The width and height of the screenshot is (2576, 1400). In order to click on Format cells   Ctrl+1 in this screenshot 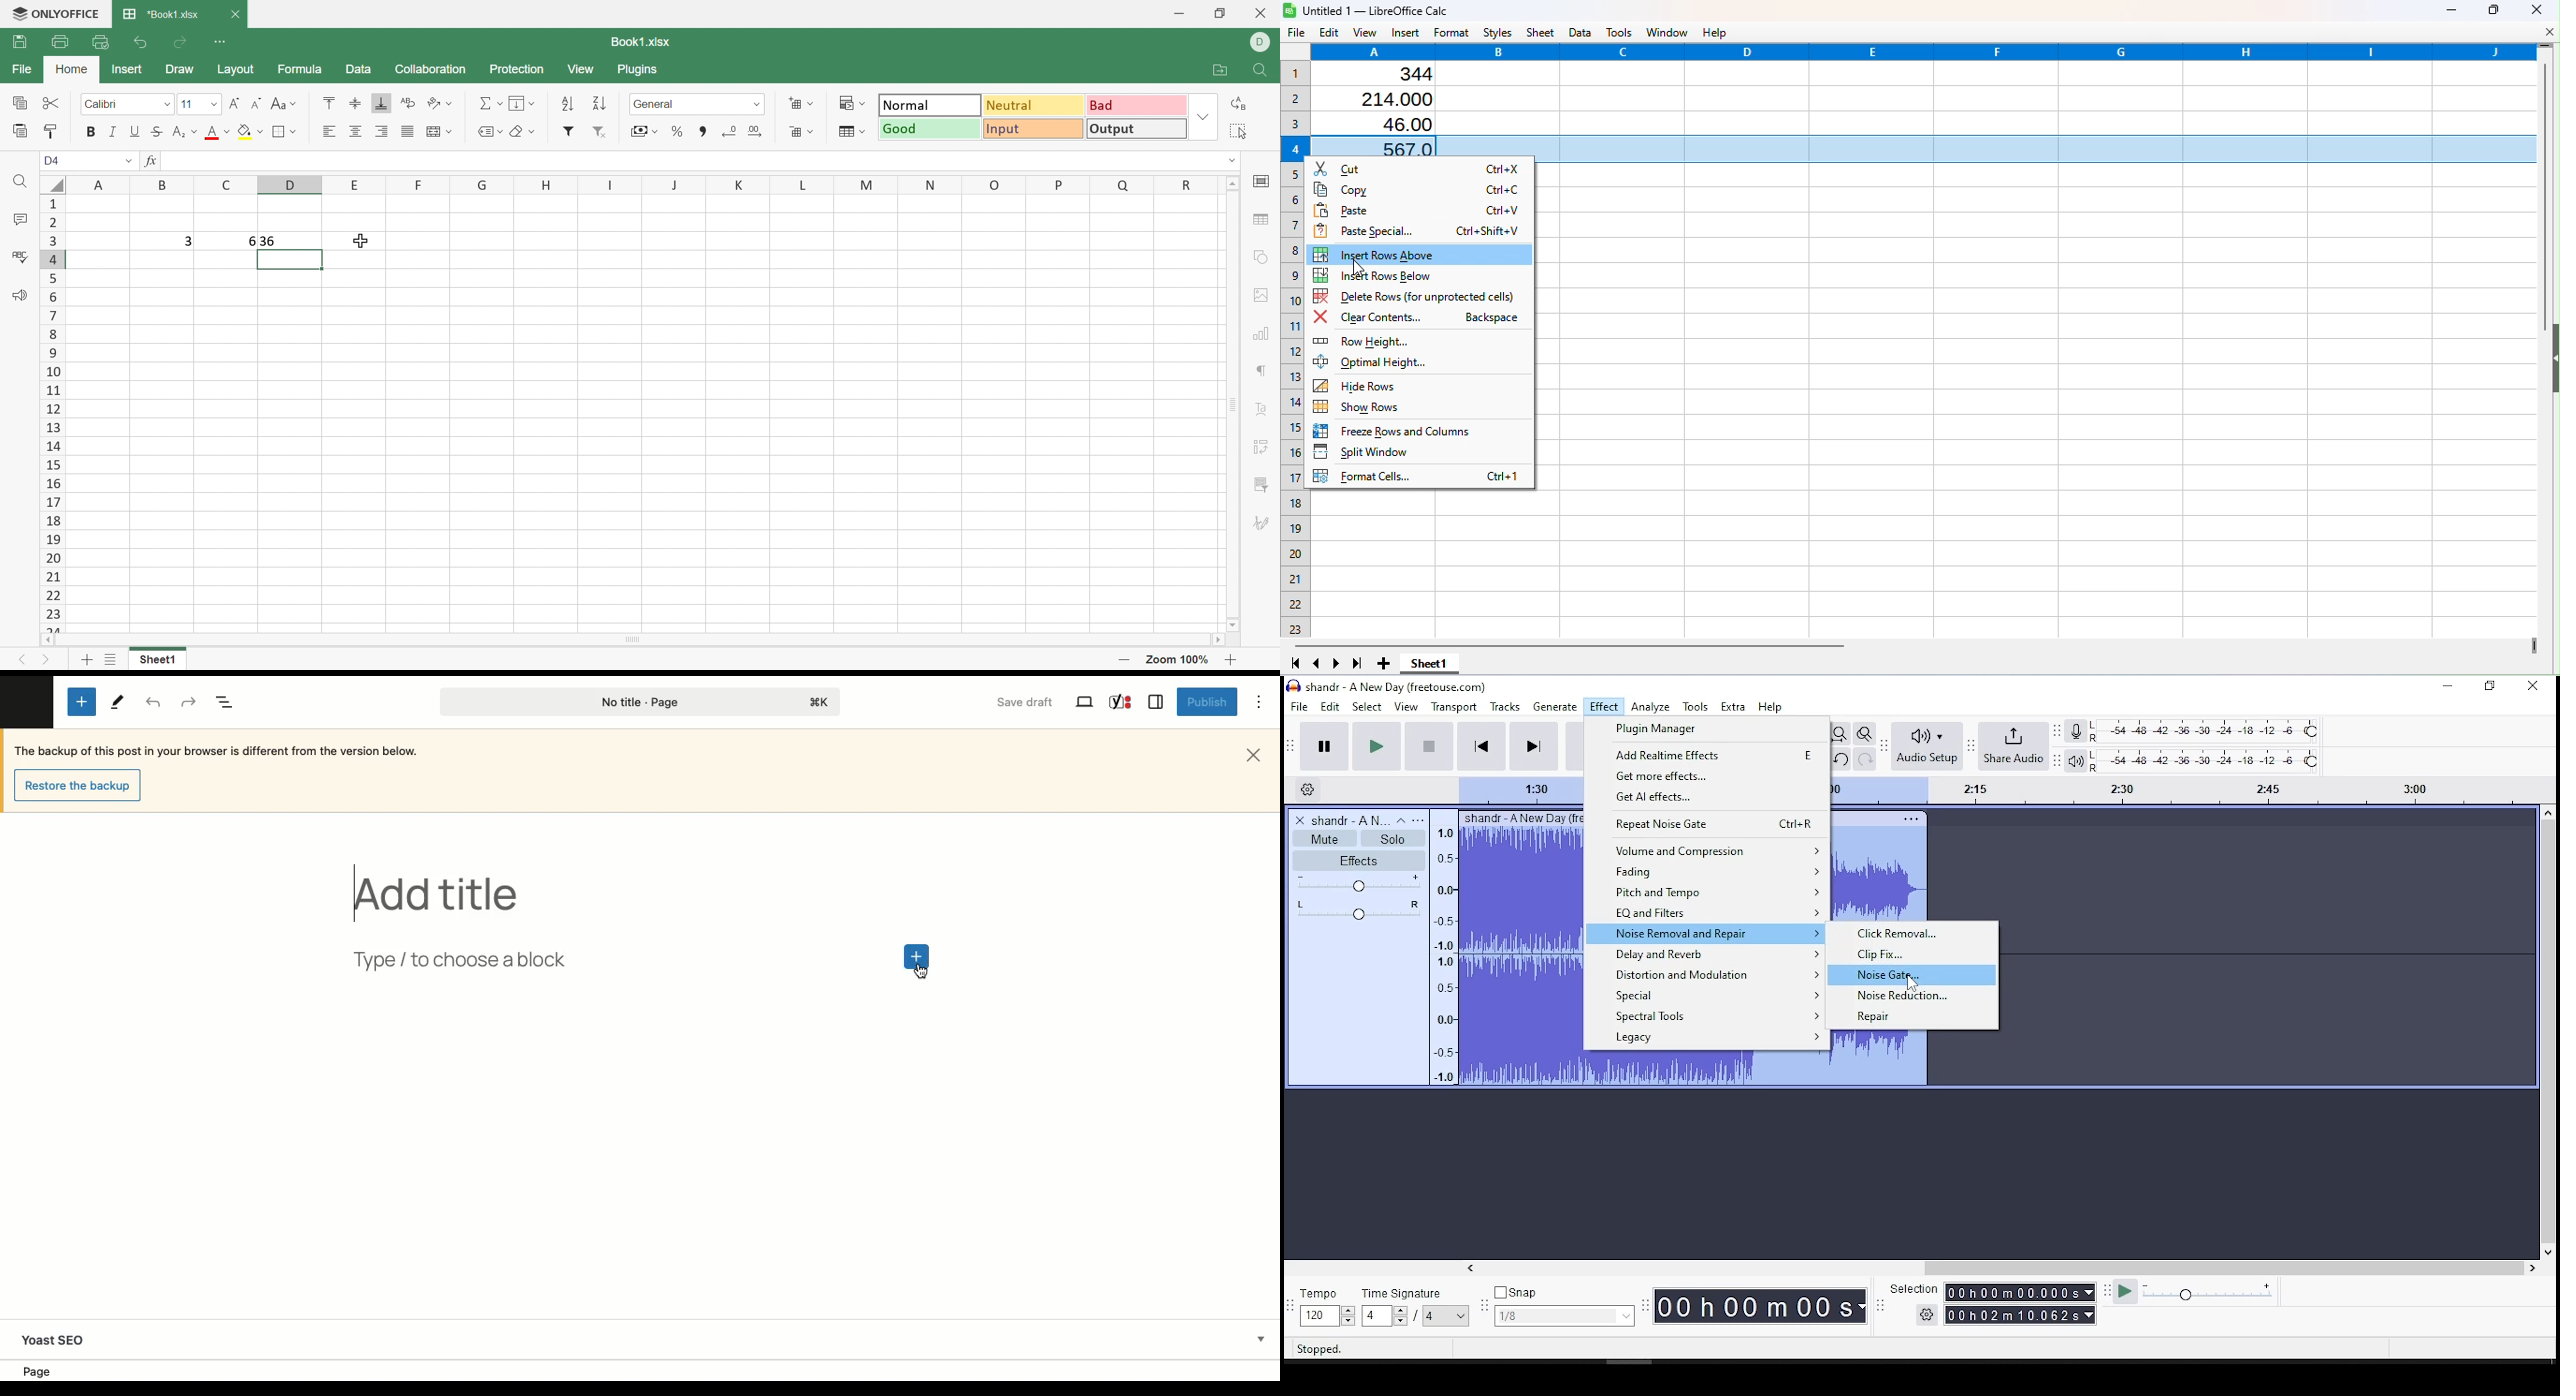, I will do `click(1420, 475)`.